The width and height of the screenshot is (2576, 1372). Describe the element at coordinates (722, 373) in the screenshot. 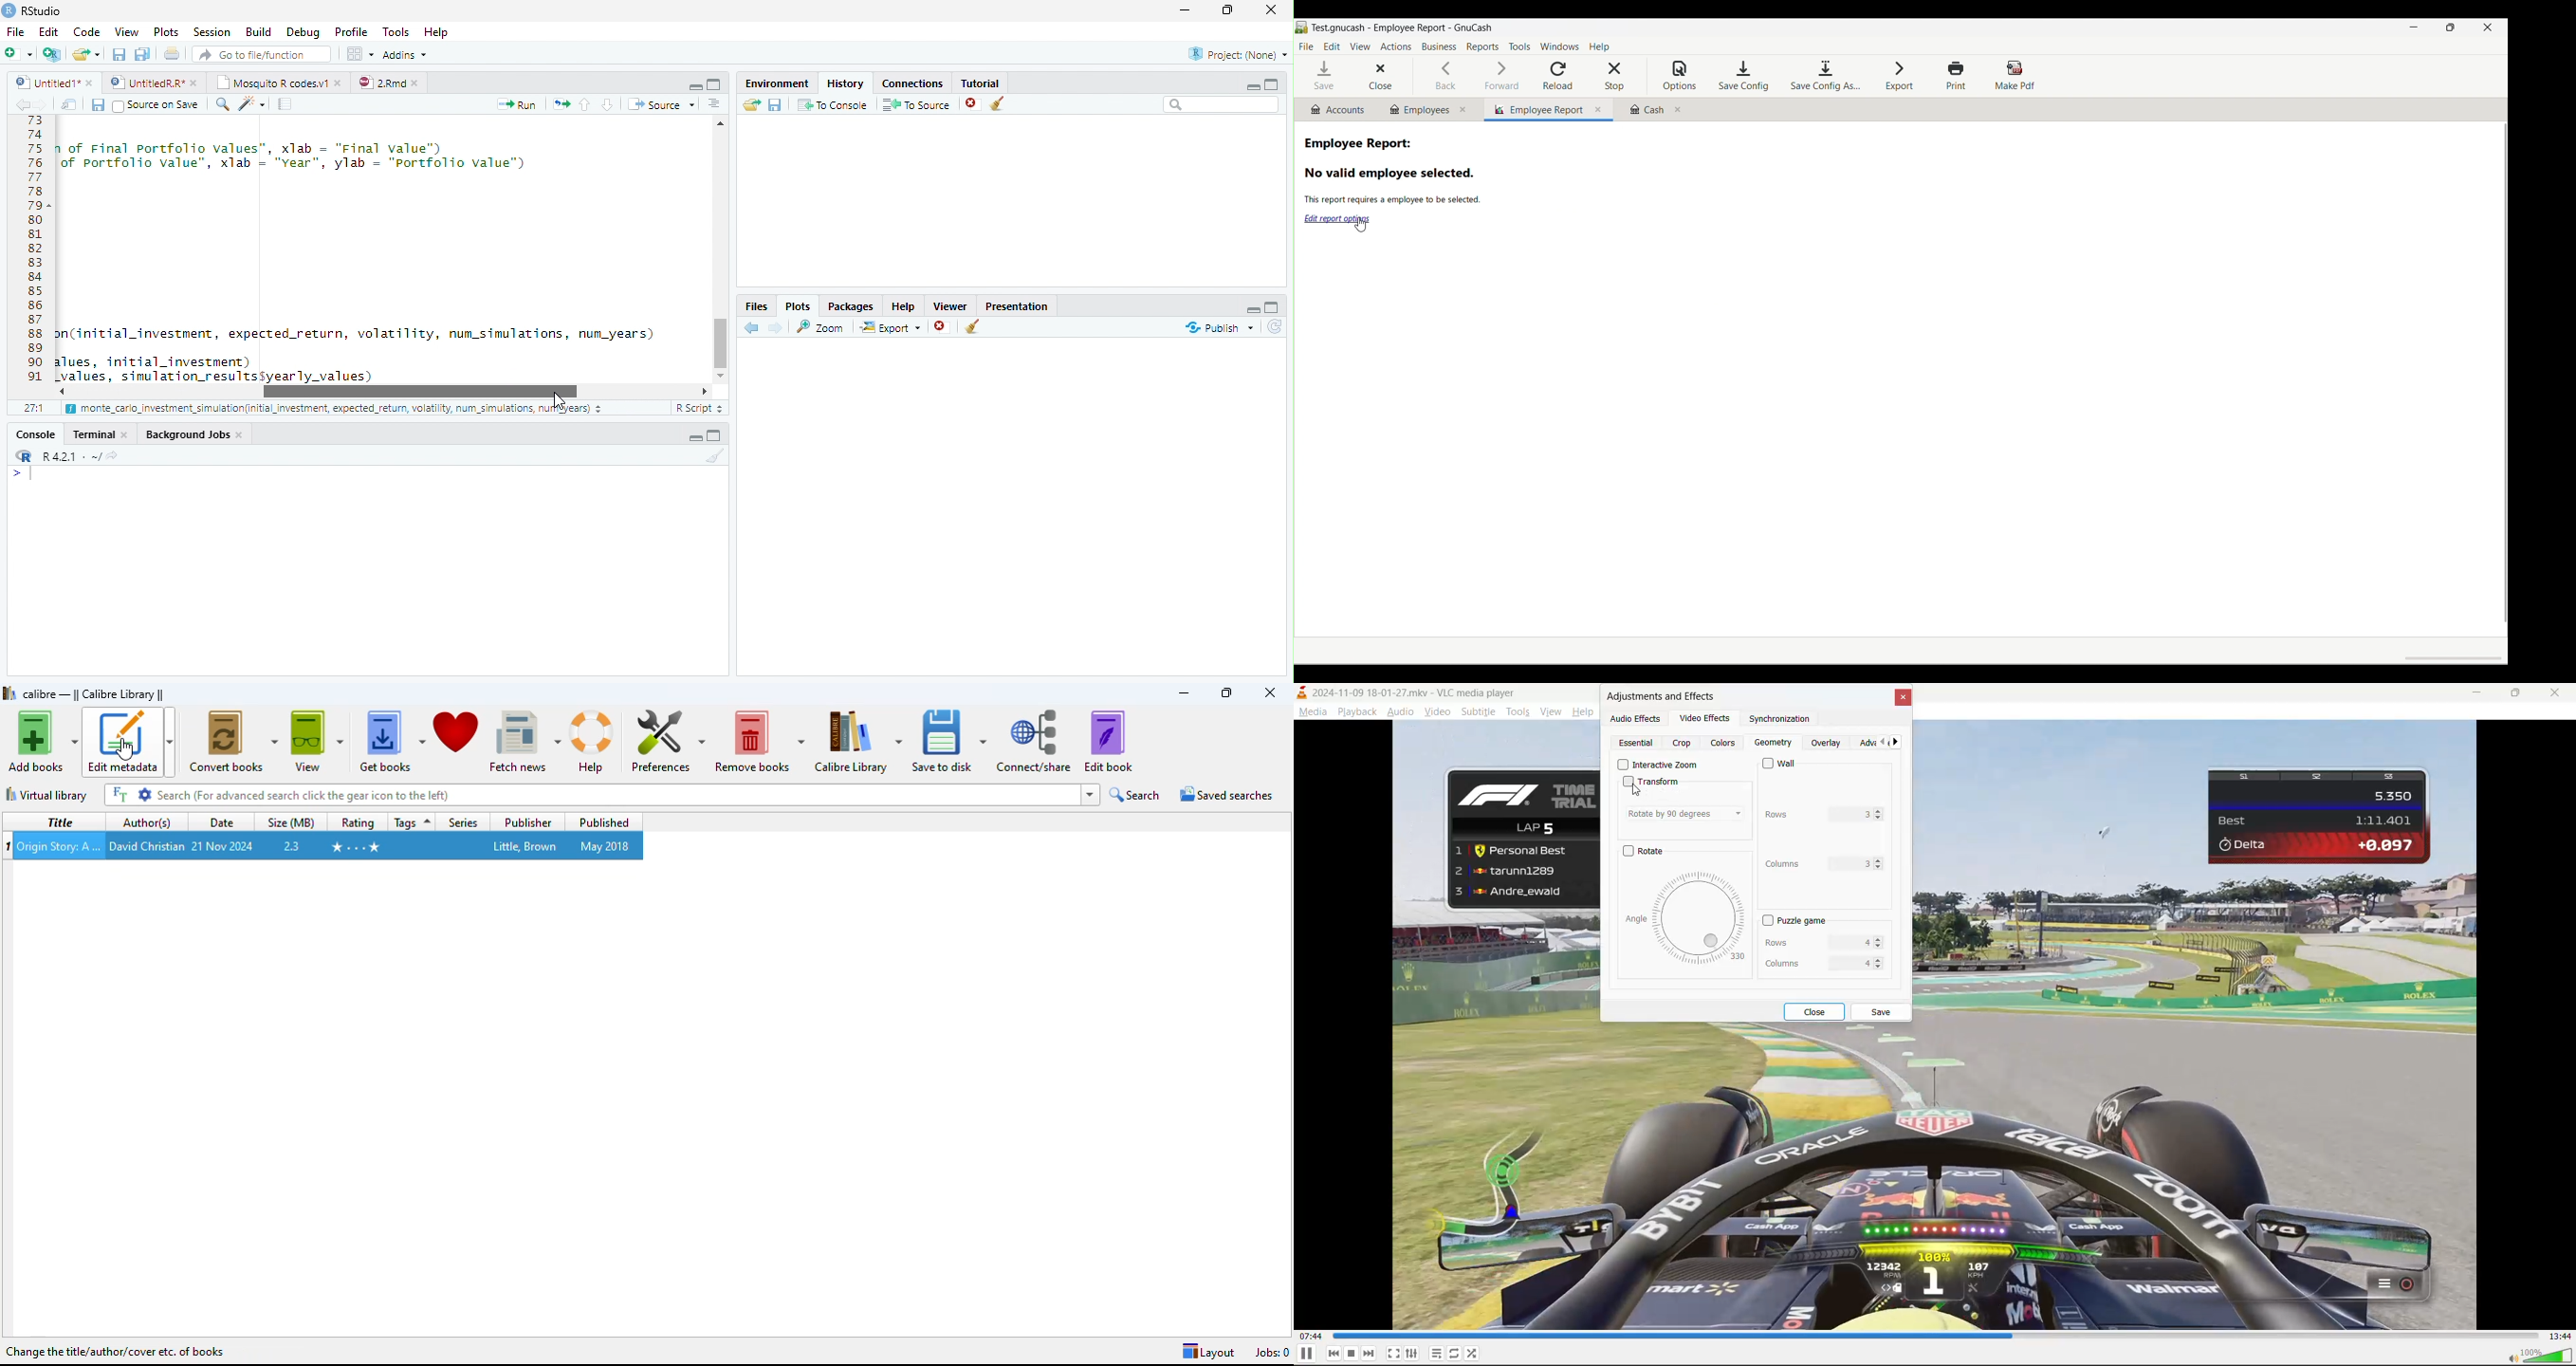

I see `Scroll down` at that location.